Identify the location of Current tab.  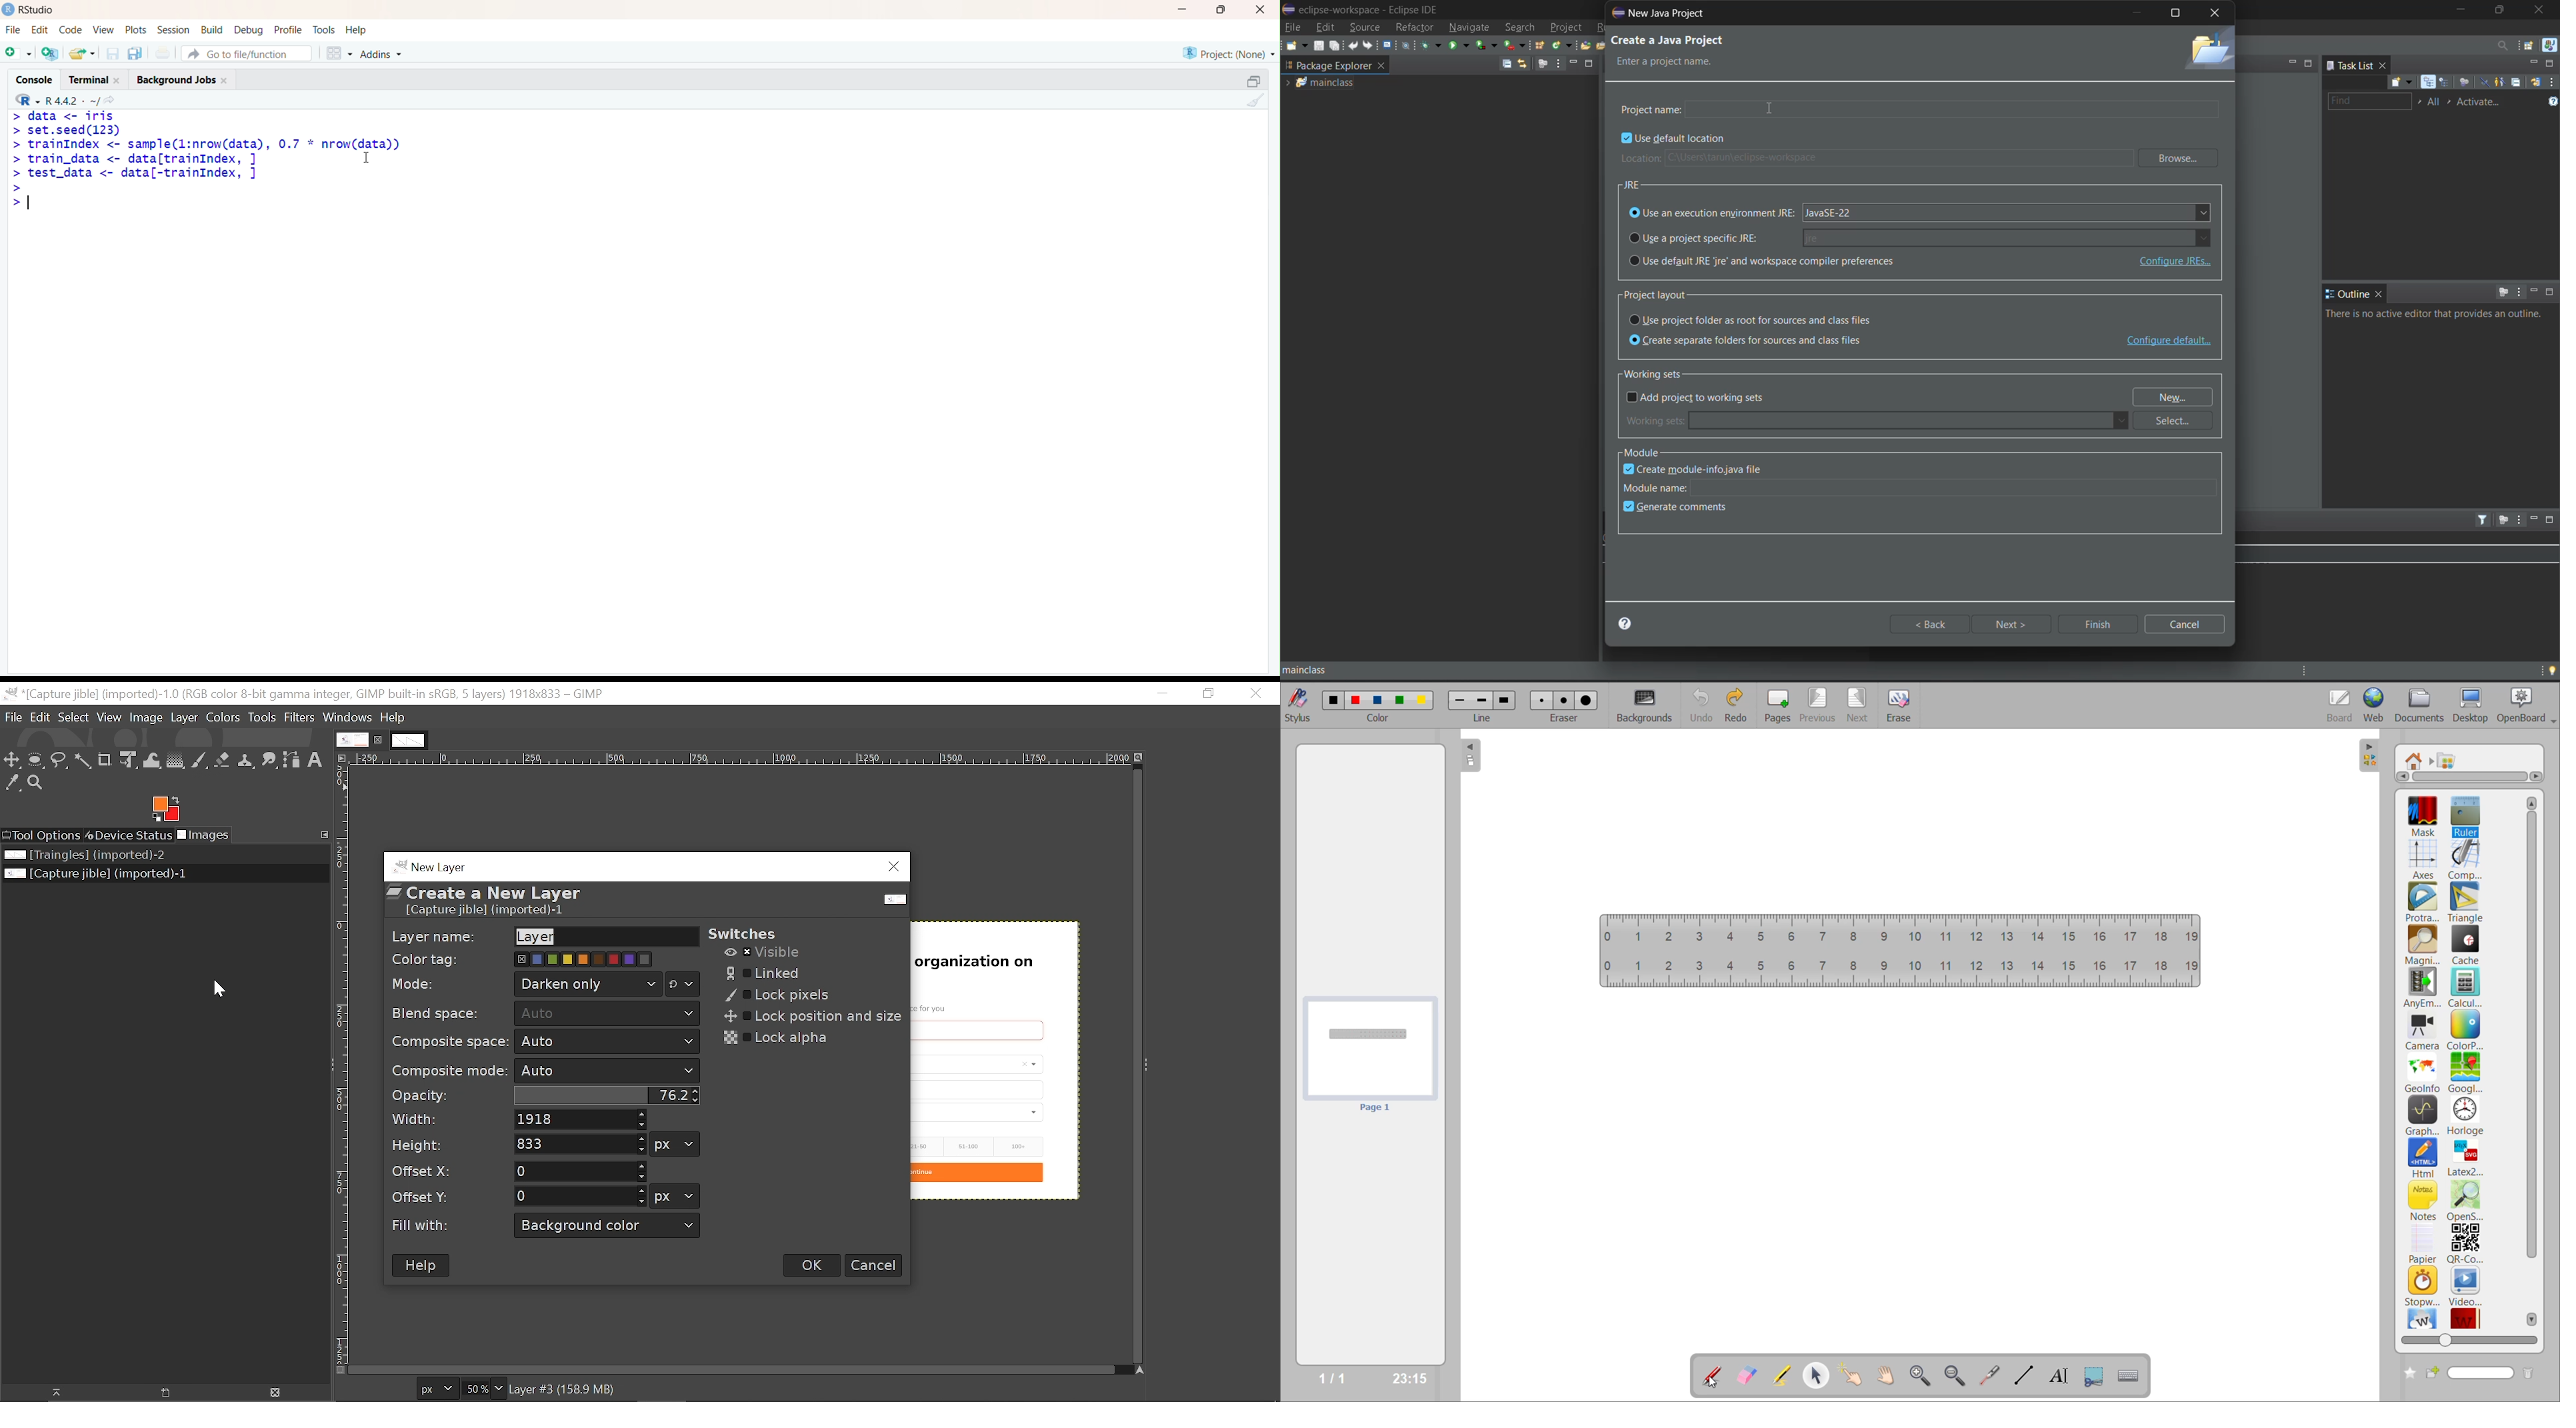
(352, 739).